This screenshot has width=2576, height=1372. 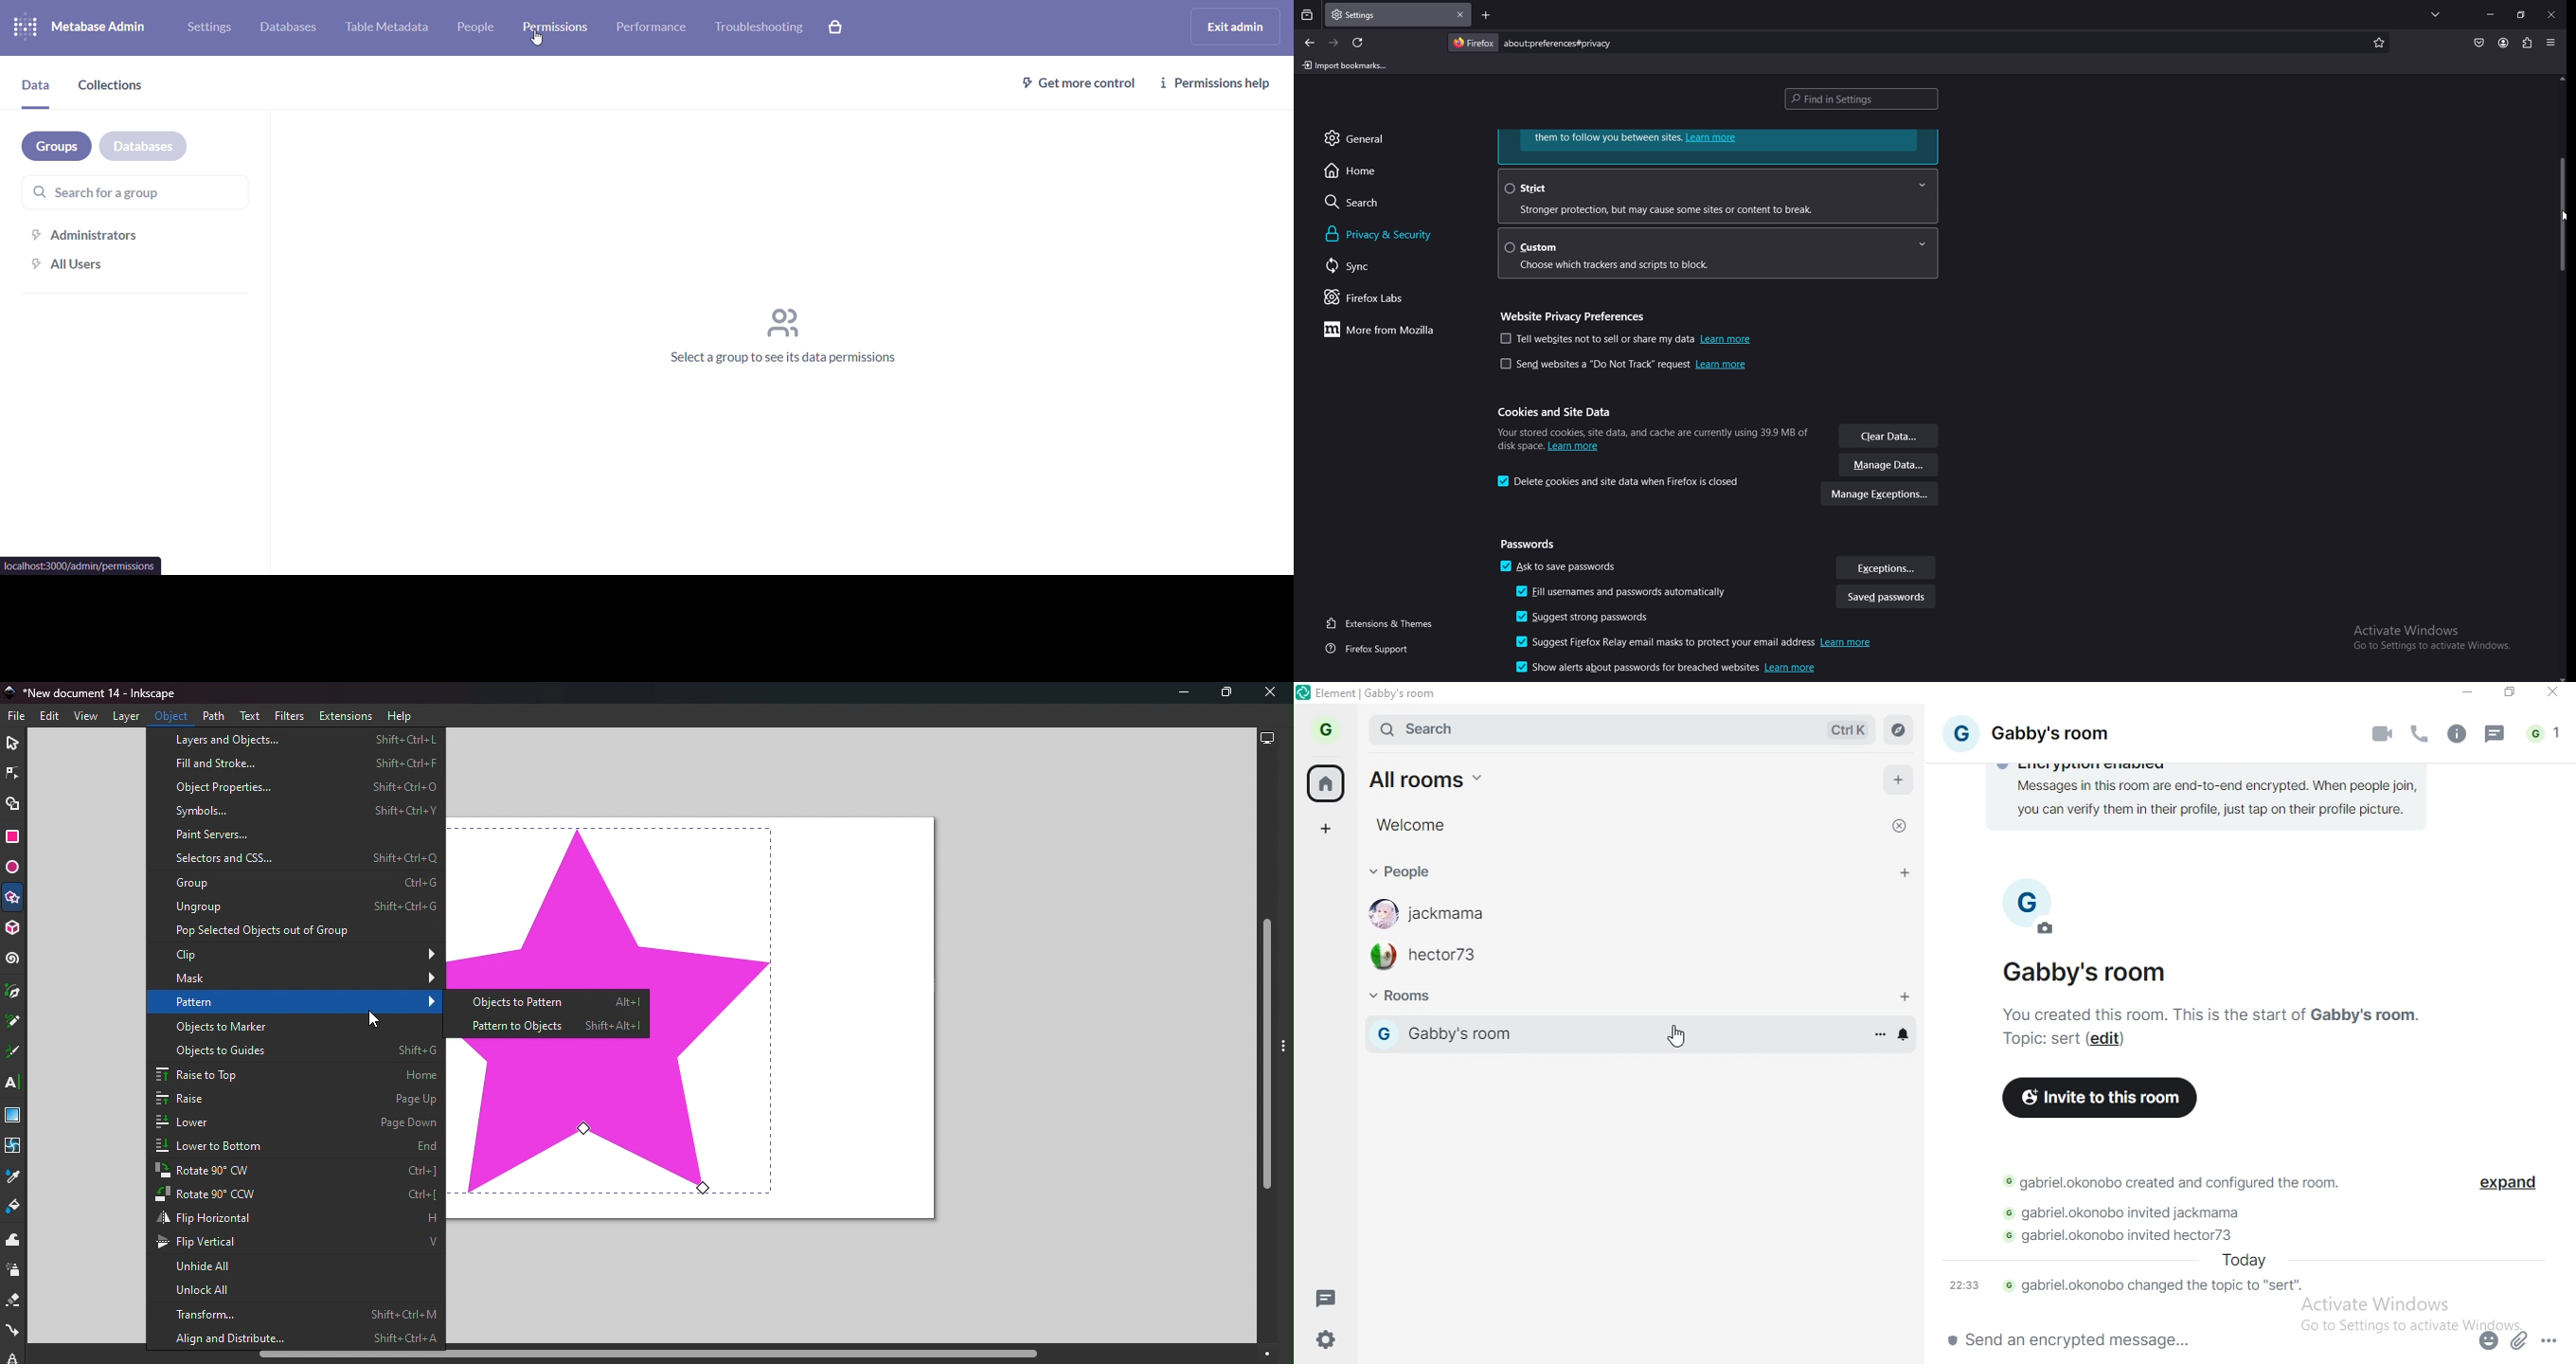 What do you see at coordinates (1402, 871) in the screenshot?
I see `people` at bounding box center [1402, 871].